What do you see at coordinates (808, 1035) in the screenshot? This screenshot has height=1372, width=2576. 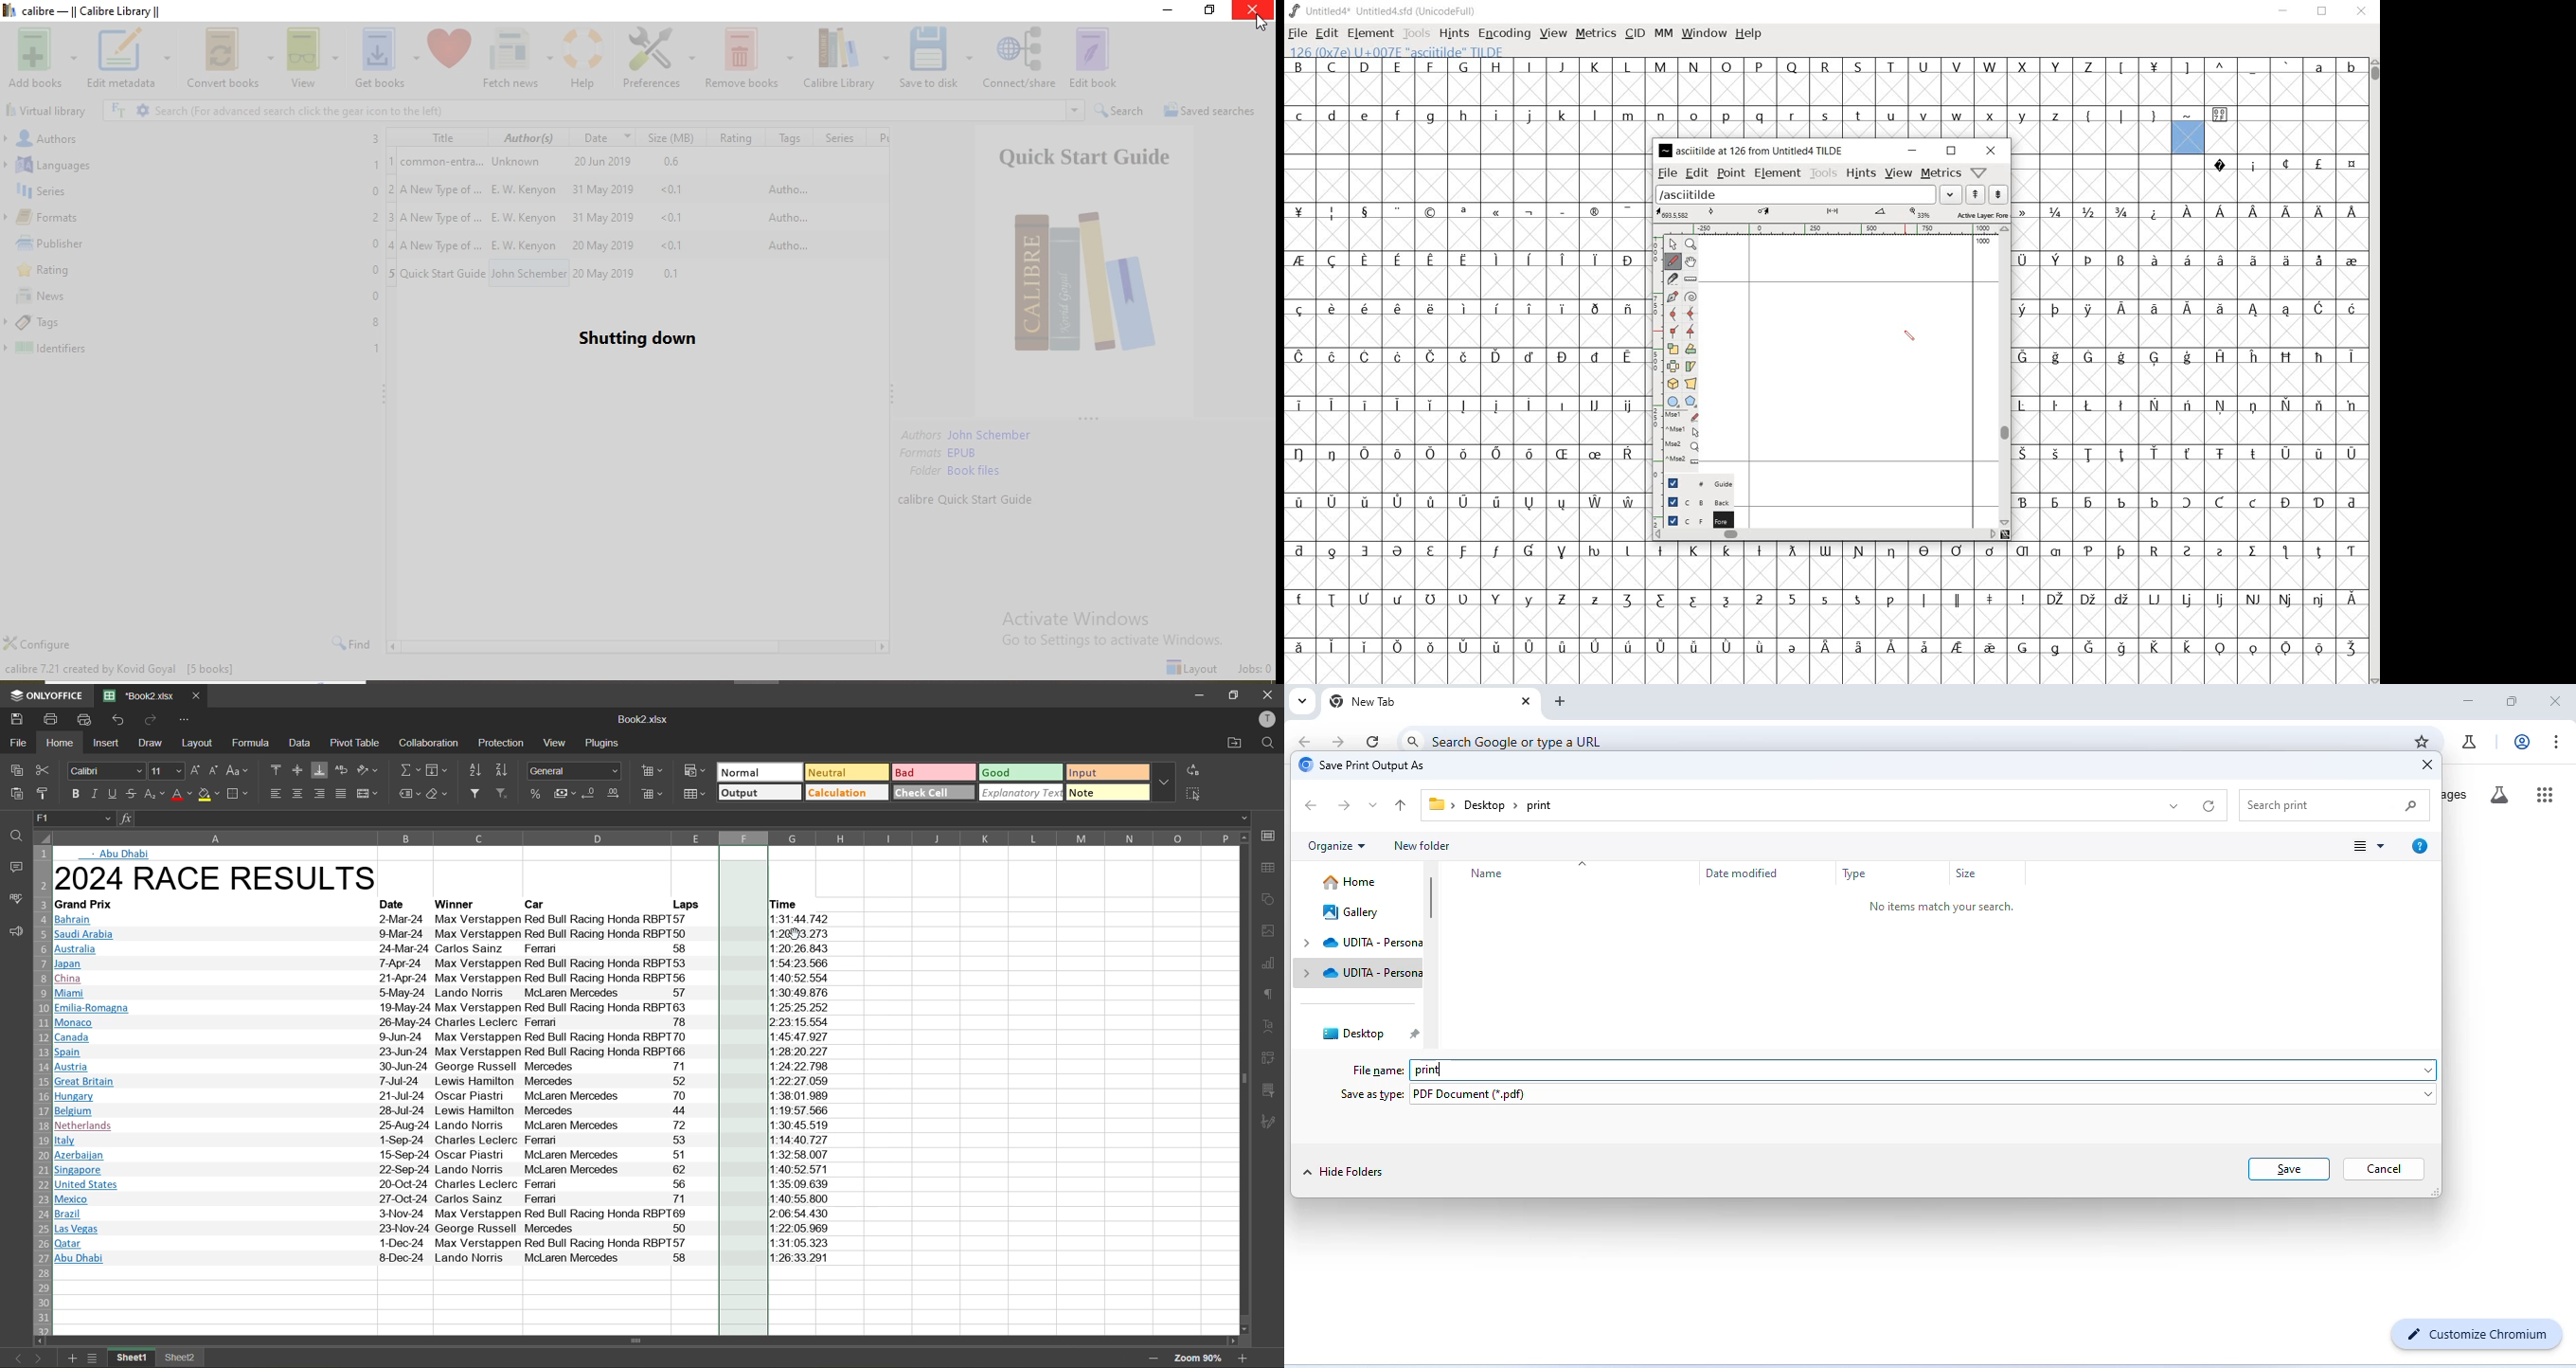 I see `11-45-47 927` at bounding box center [808, 1035].